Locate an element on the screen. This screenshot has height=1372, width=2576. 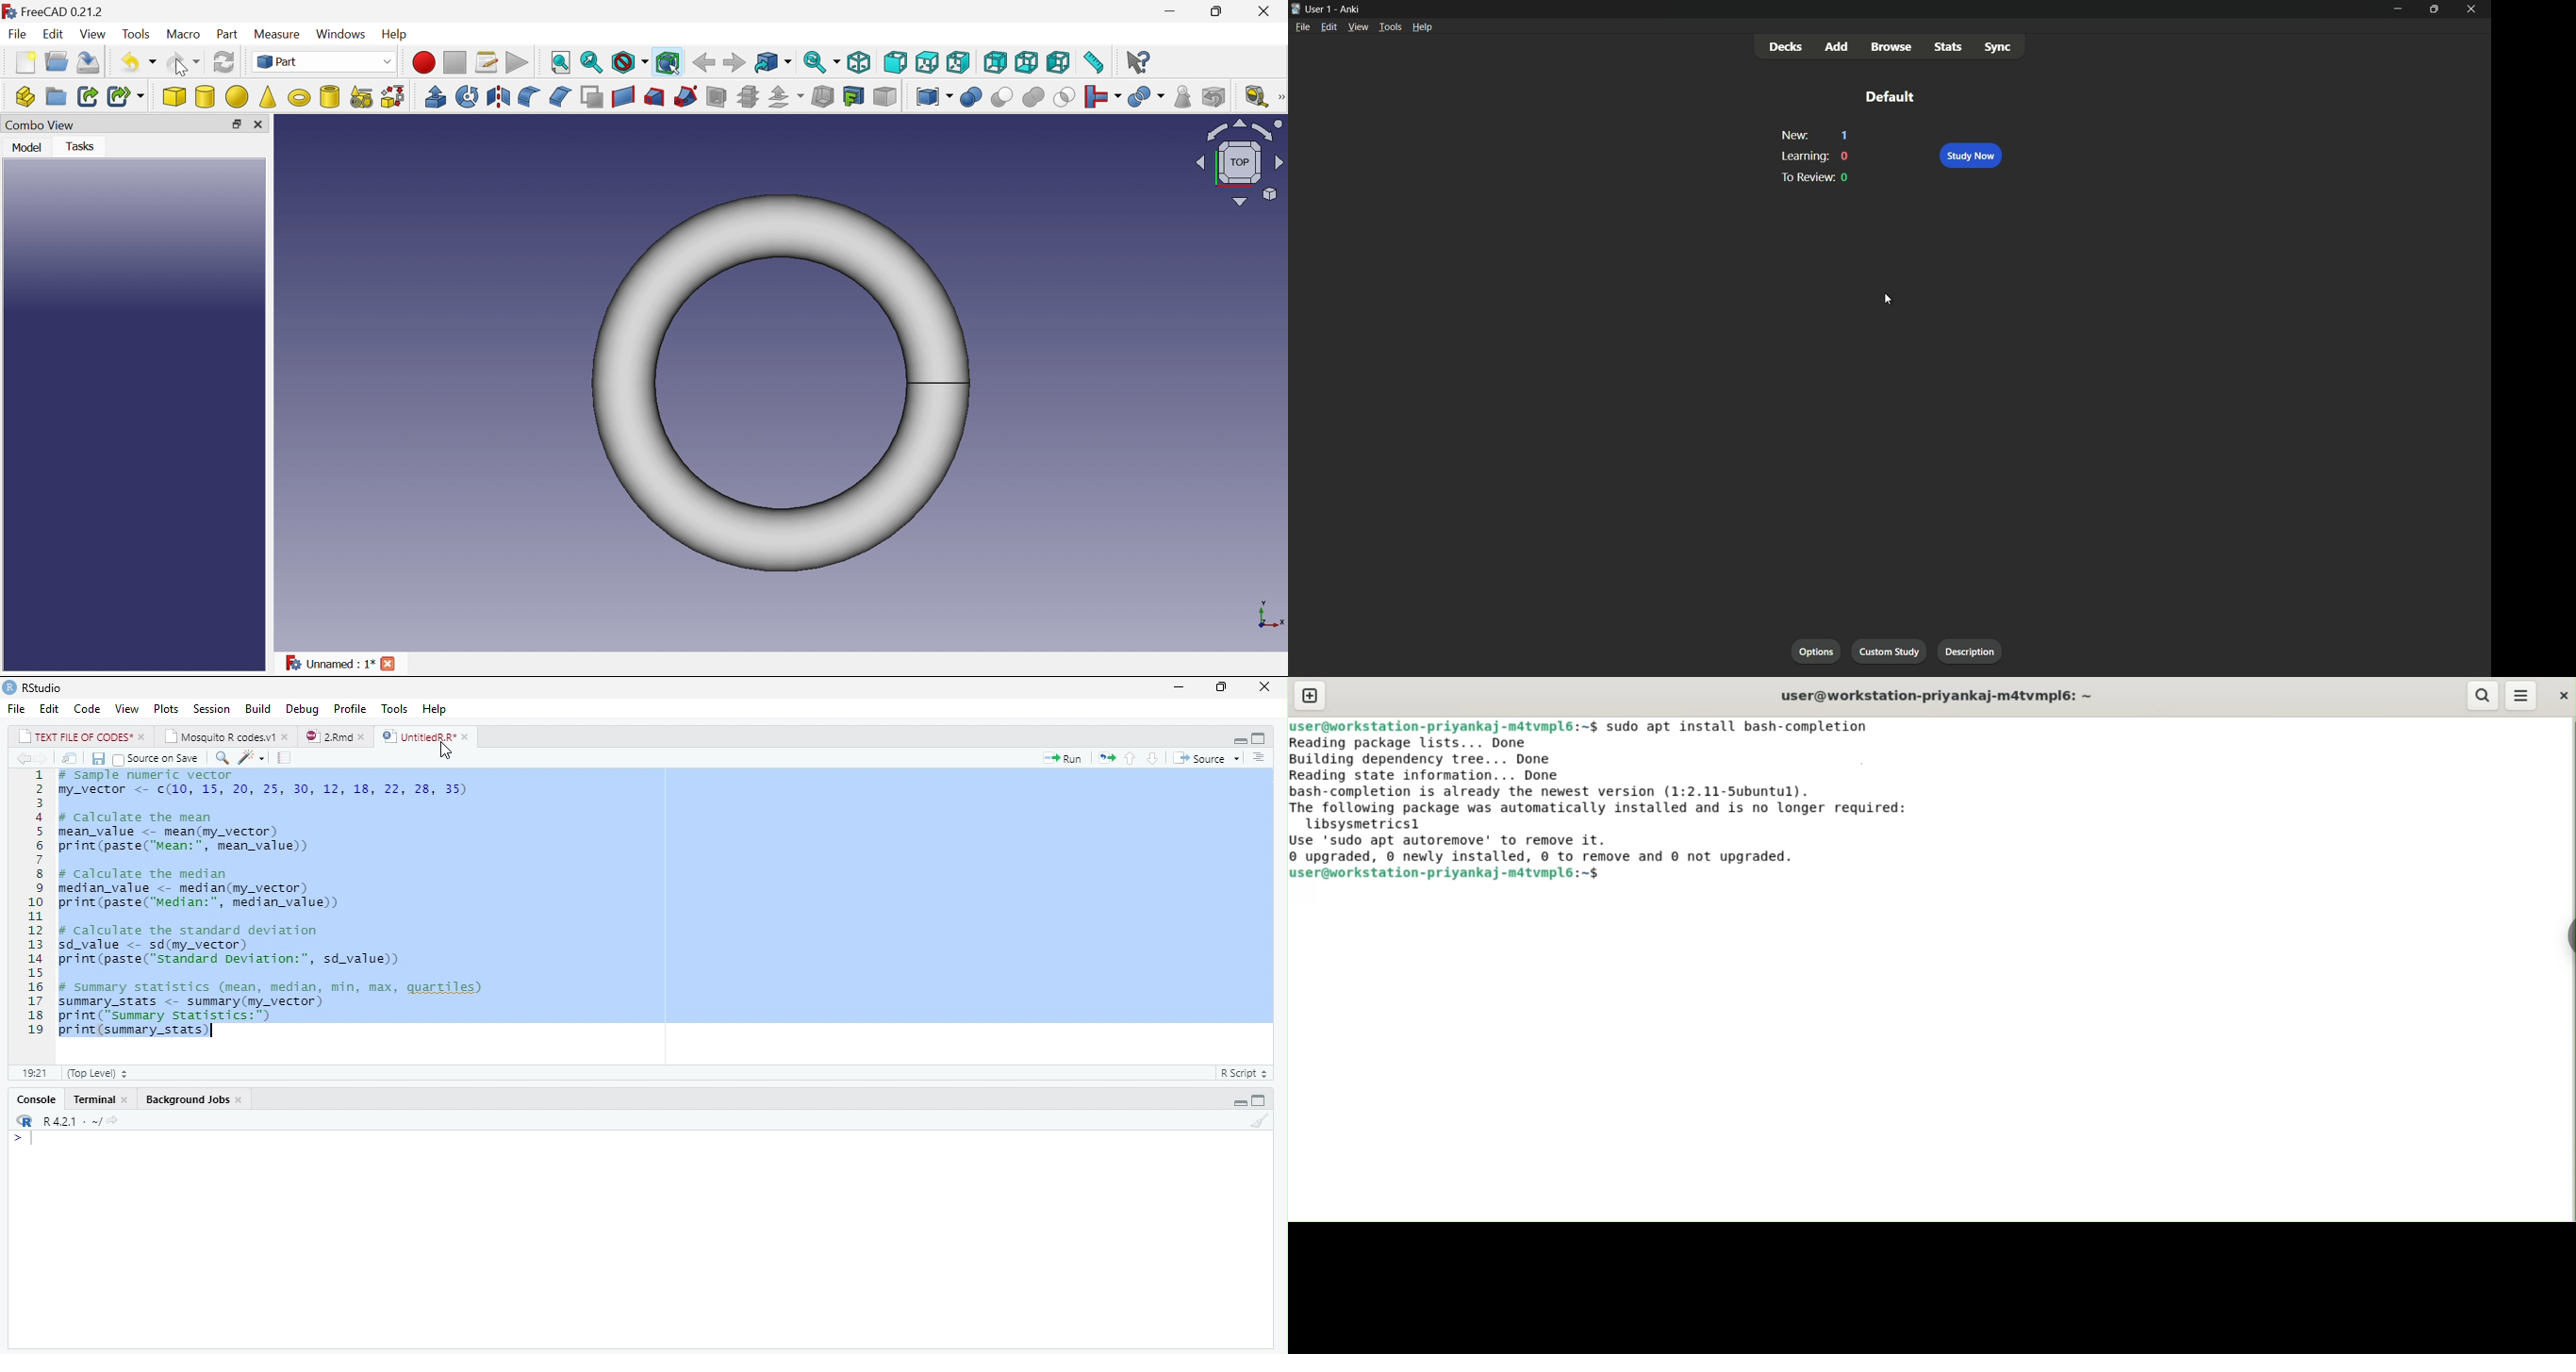
Defeaturing is located at coordinates (1214, 99).